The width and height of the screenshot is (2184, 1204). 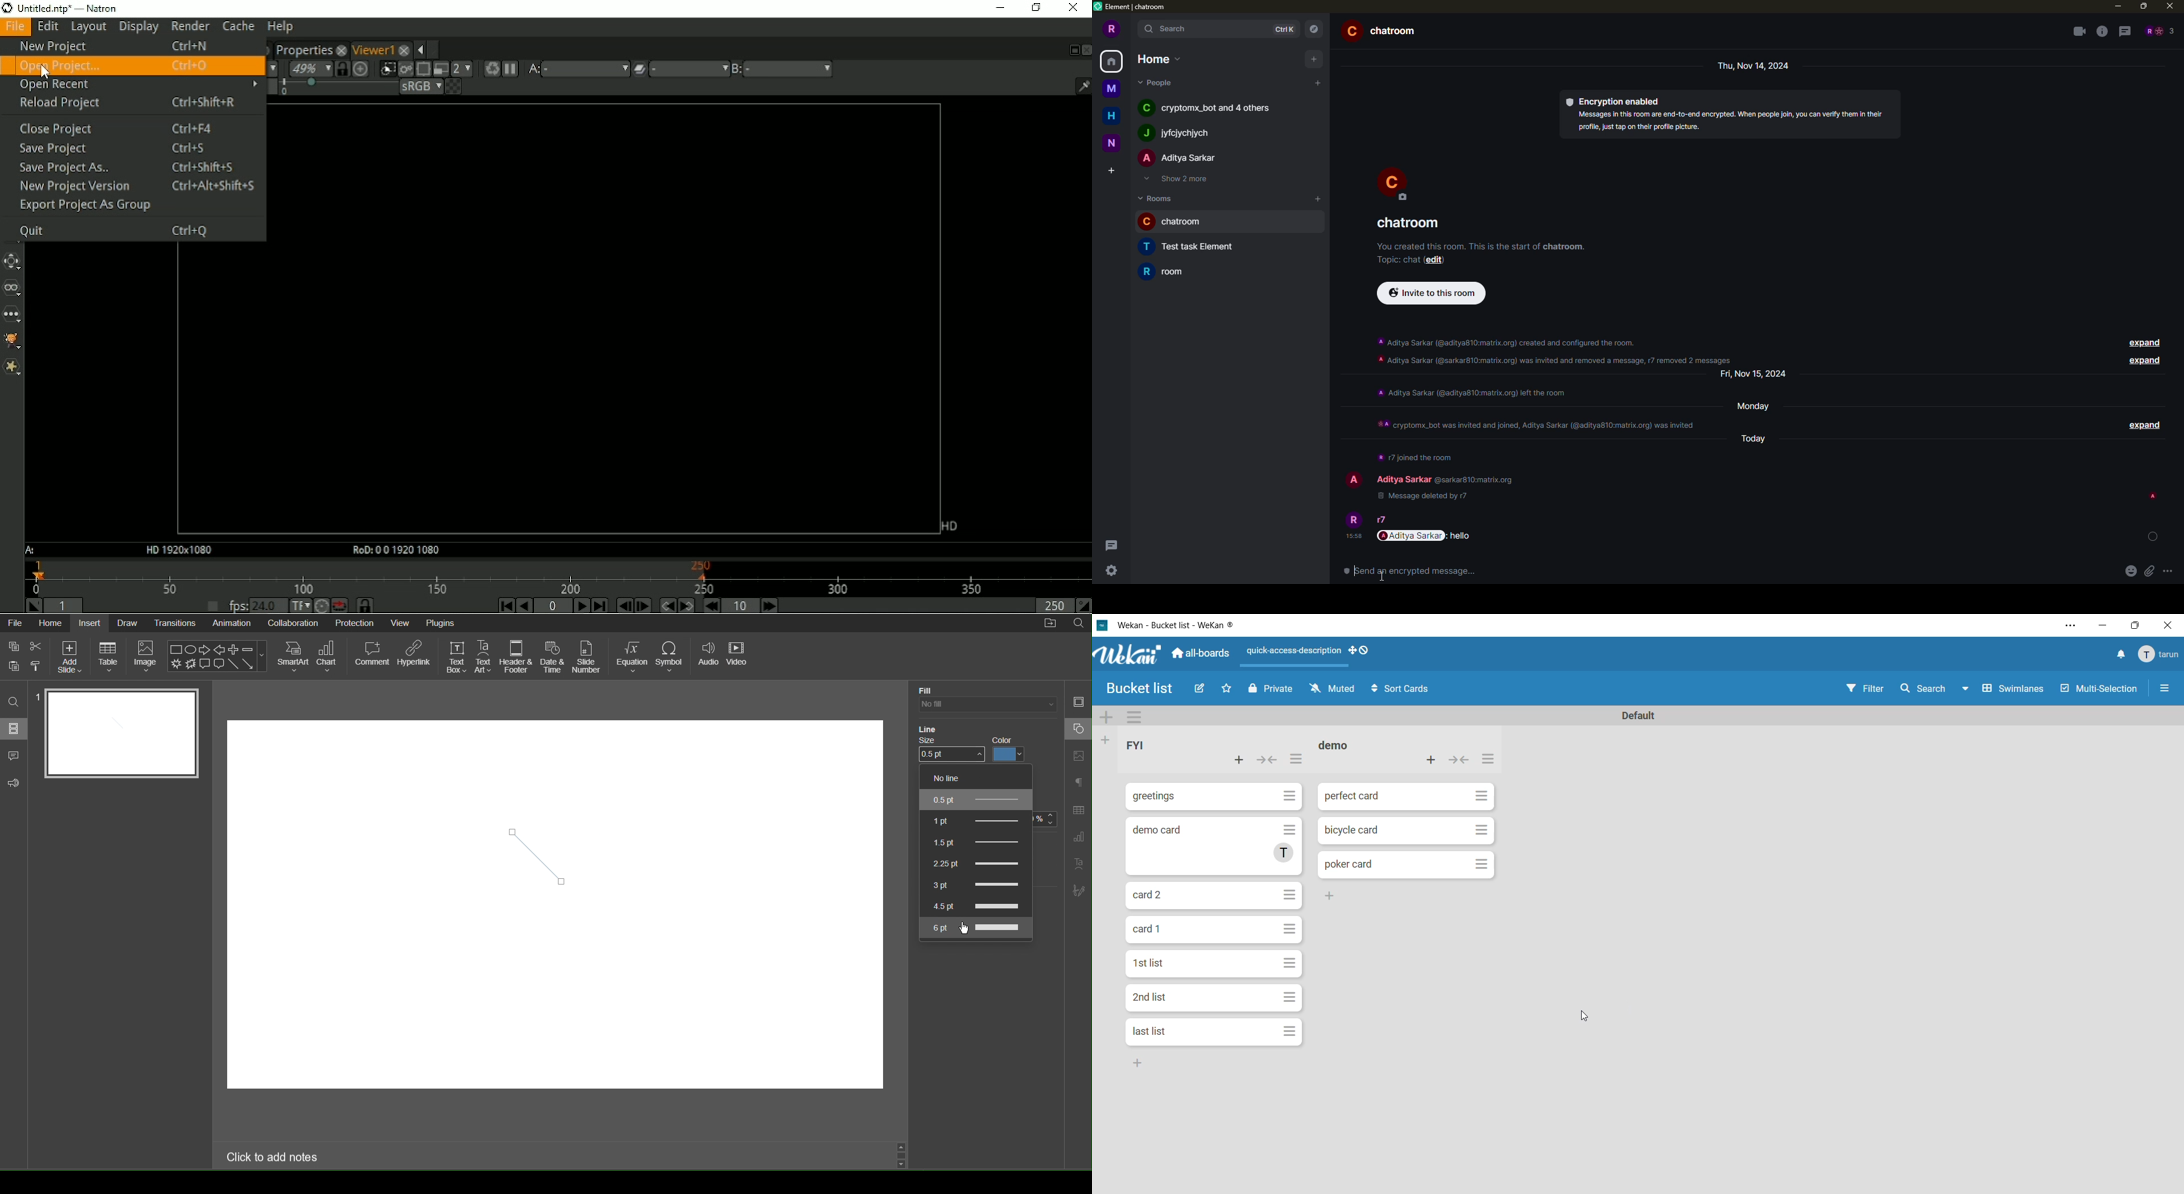 What do you see at coordinates (930, 731) in the screenshot?
I see `Line` at bounding box center [930, 731].